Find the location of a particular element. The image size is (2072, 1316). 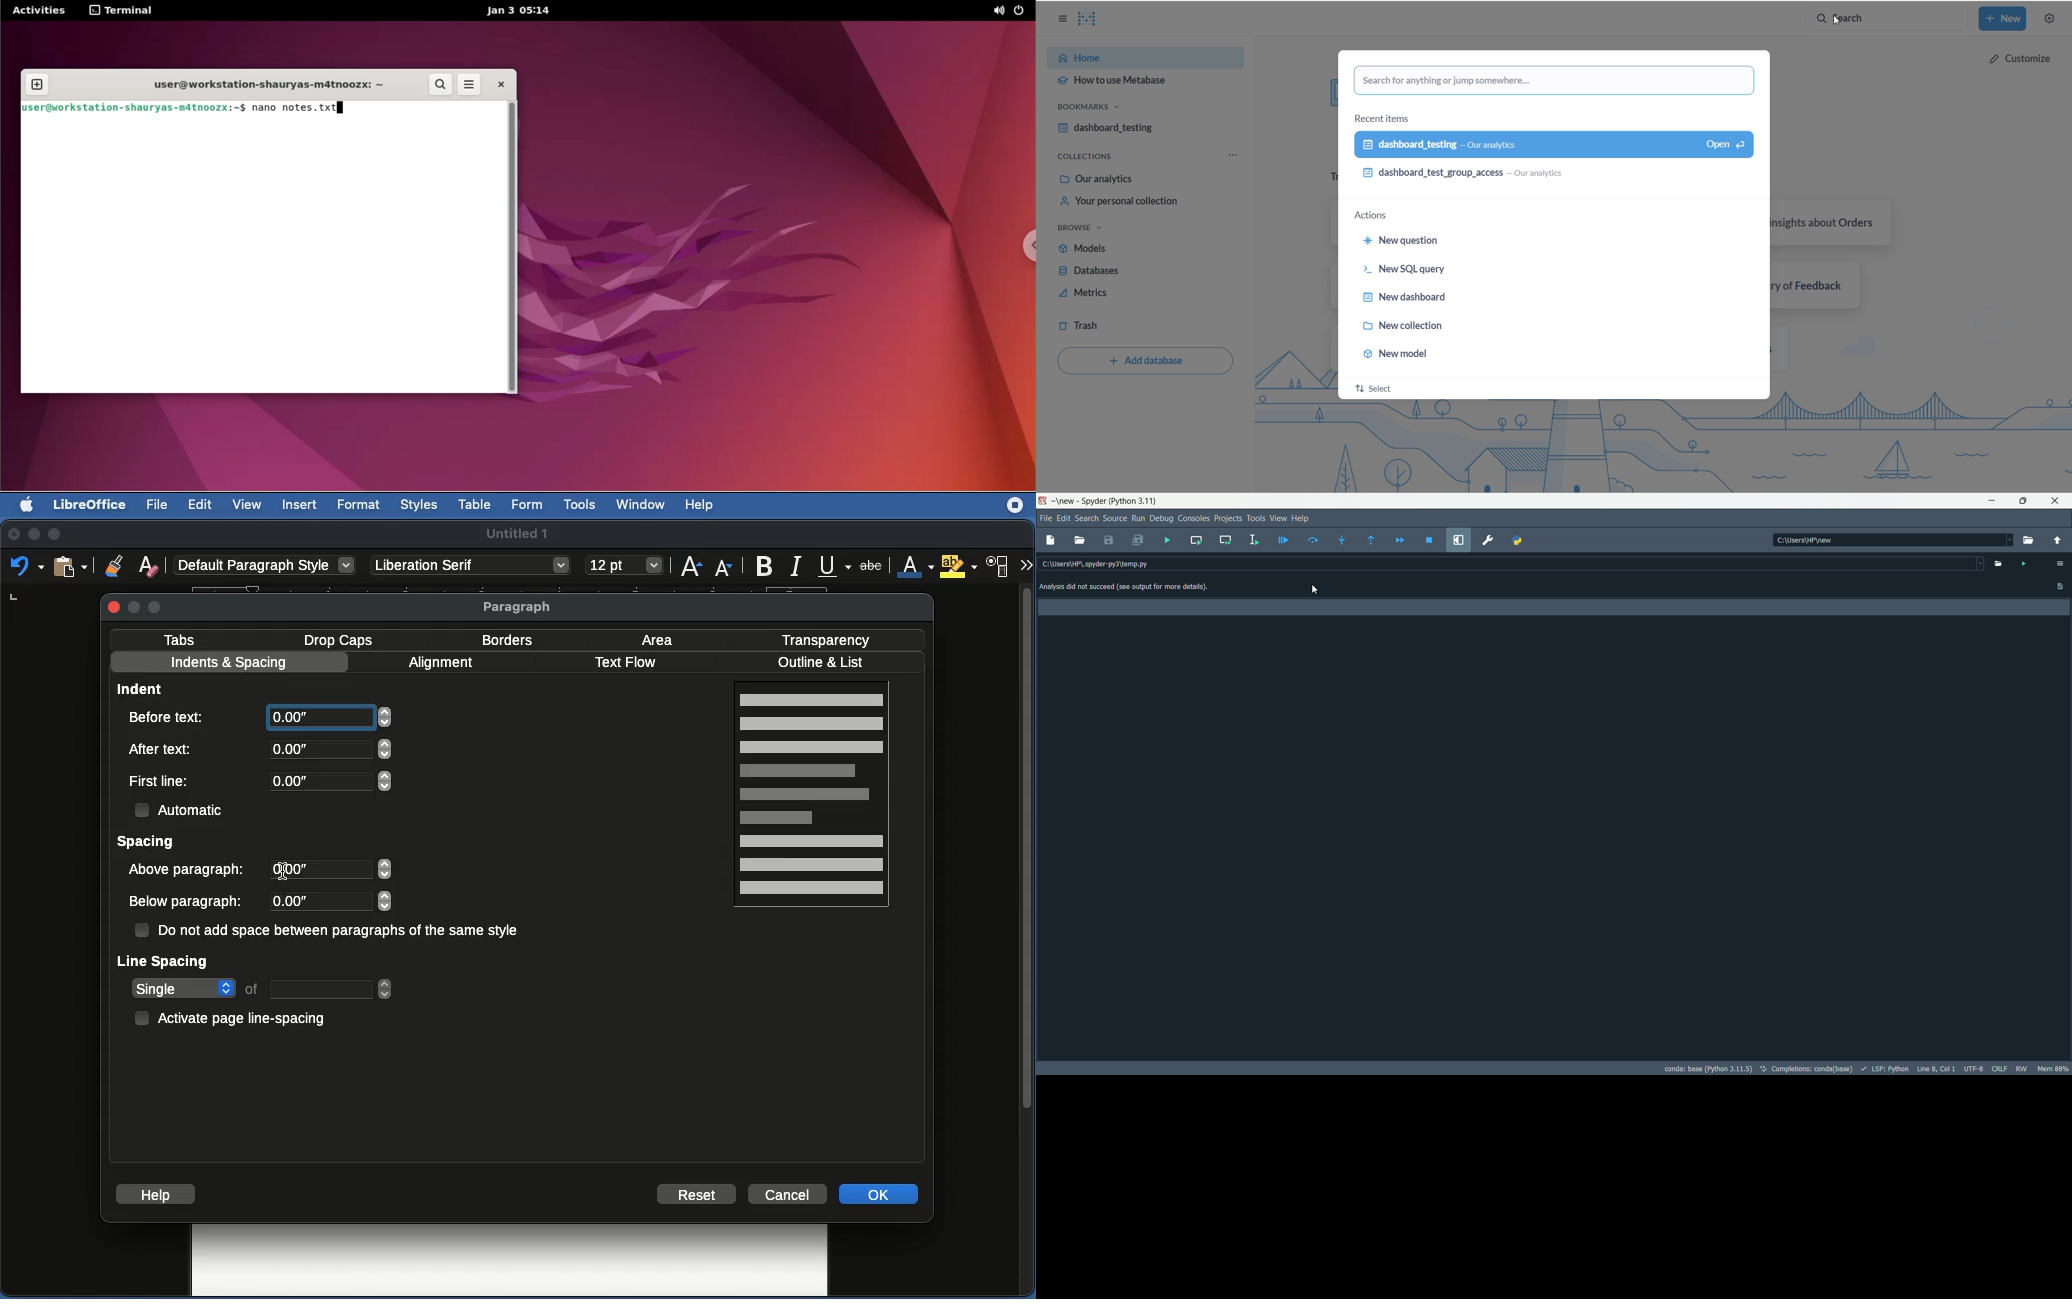

run selection is located at coordinates (1254, 540).